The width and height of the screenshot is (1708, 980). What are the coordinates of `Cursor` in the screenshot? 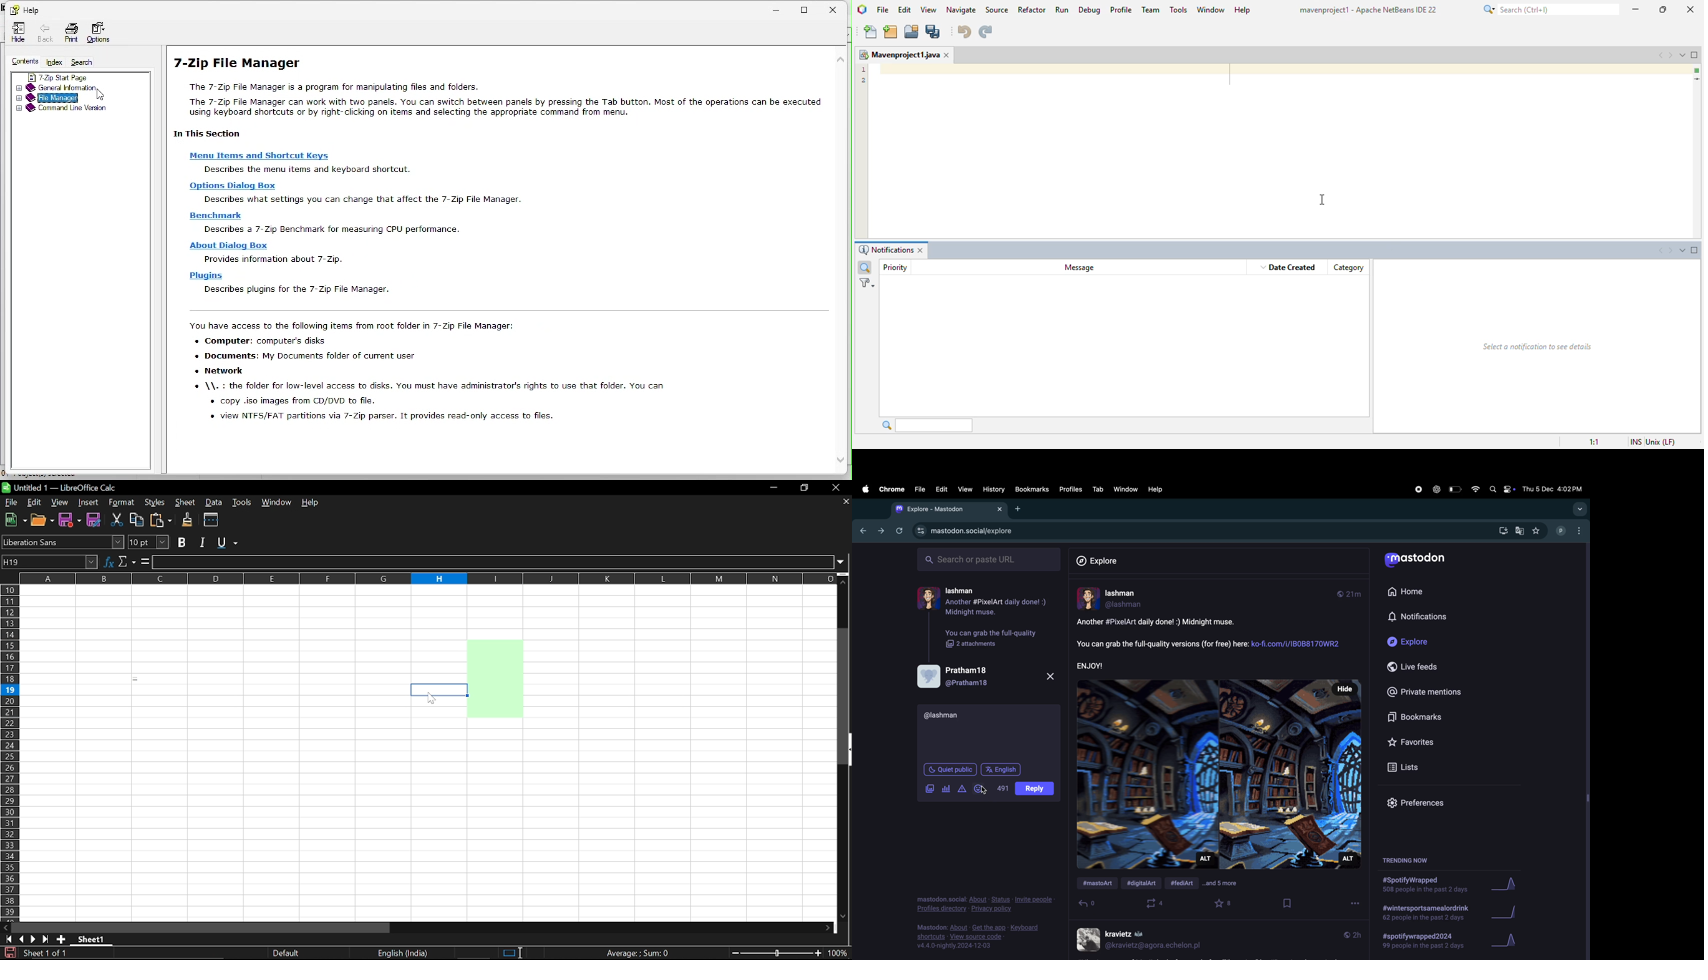 It's located at (982, 791).